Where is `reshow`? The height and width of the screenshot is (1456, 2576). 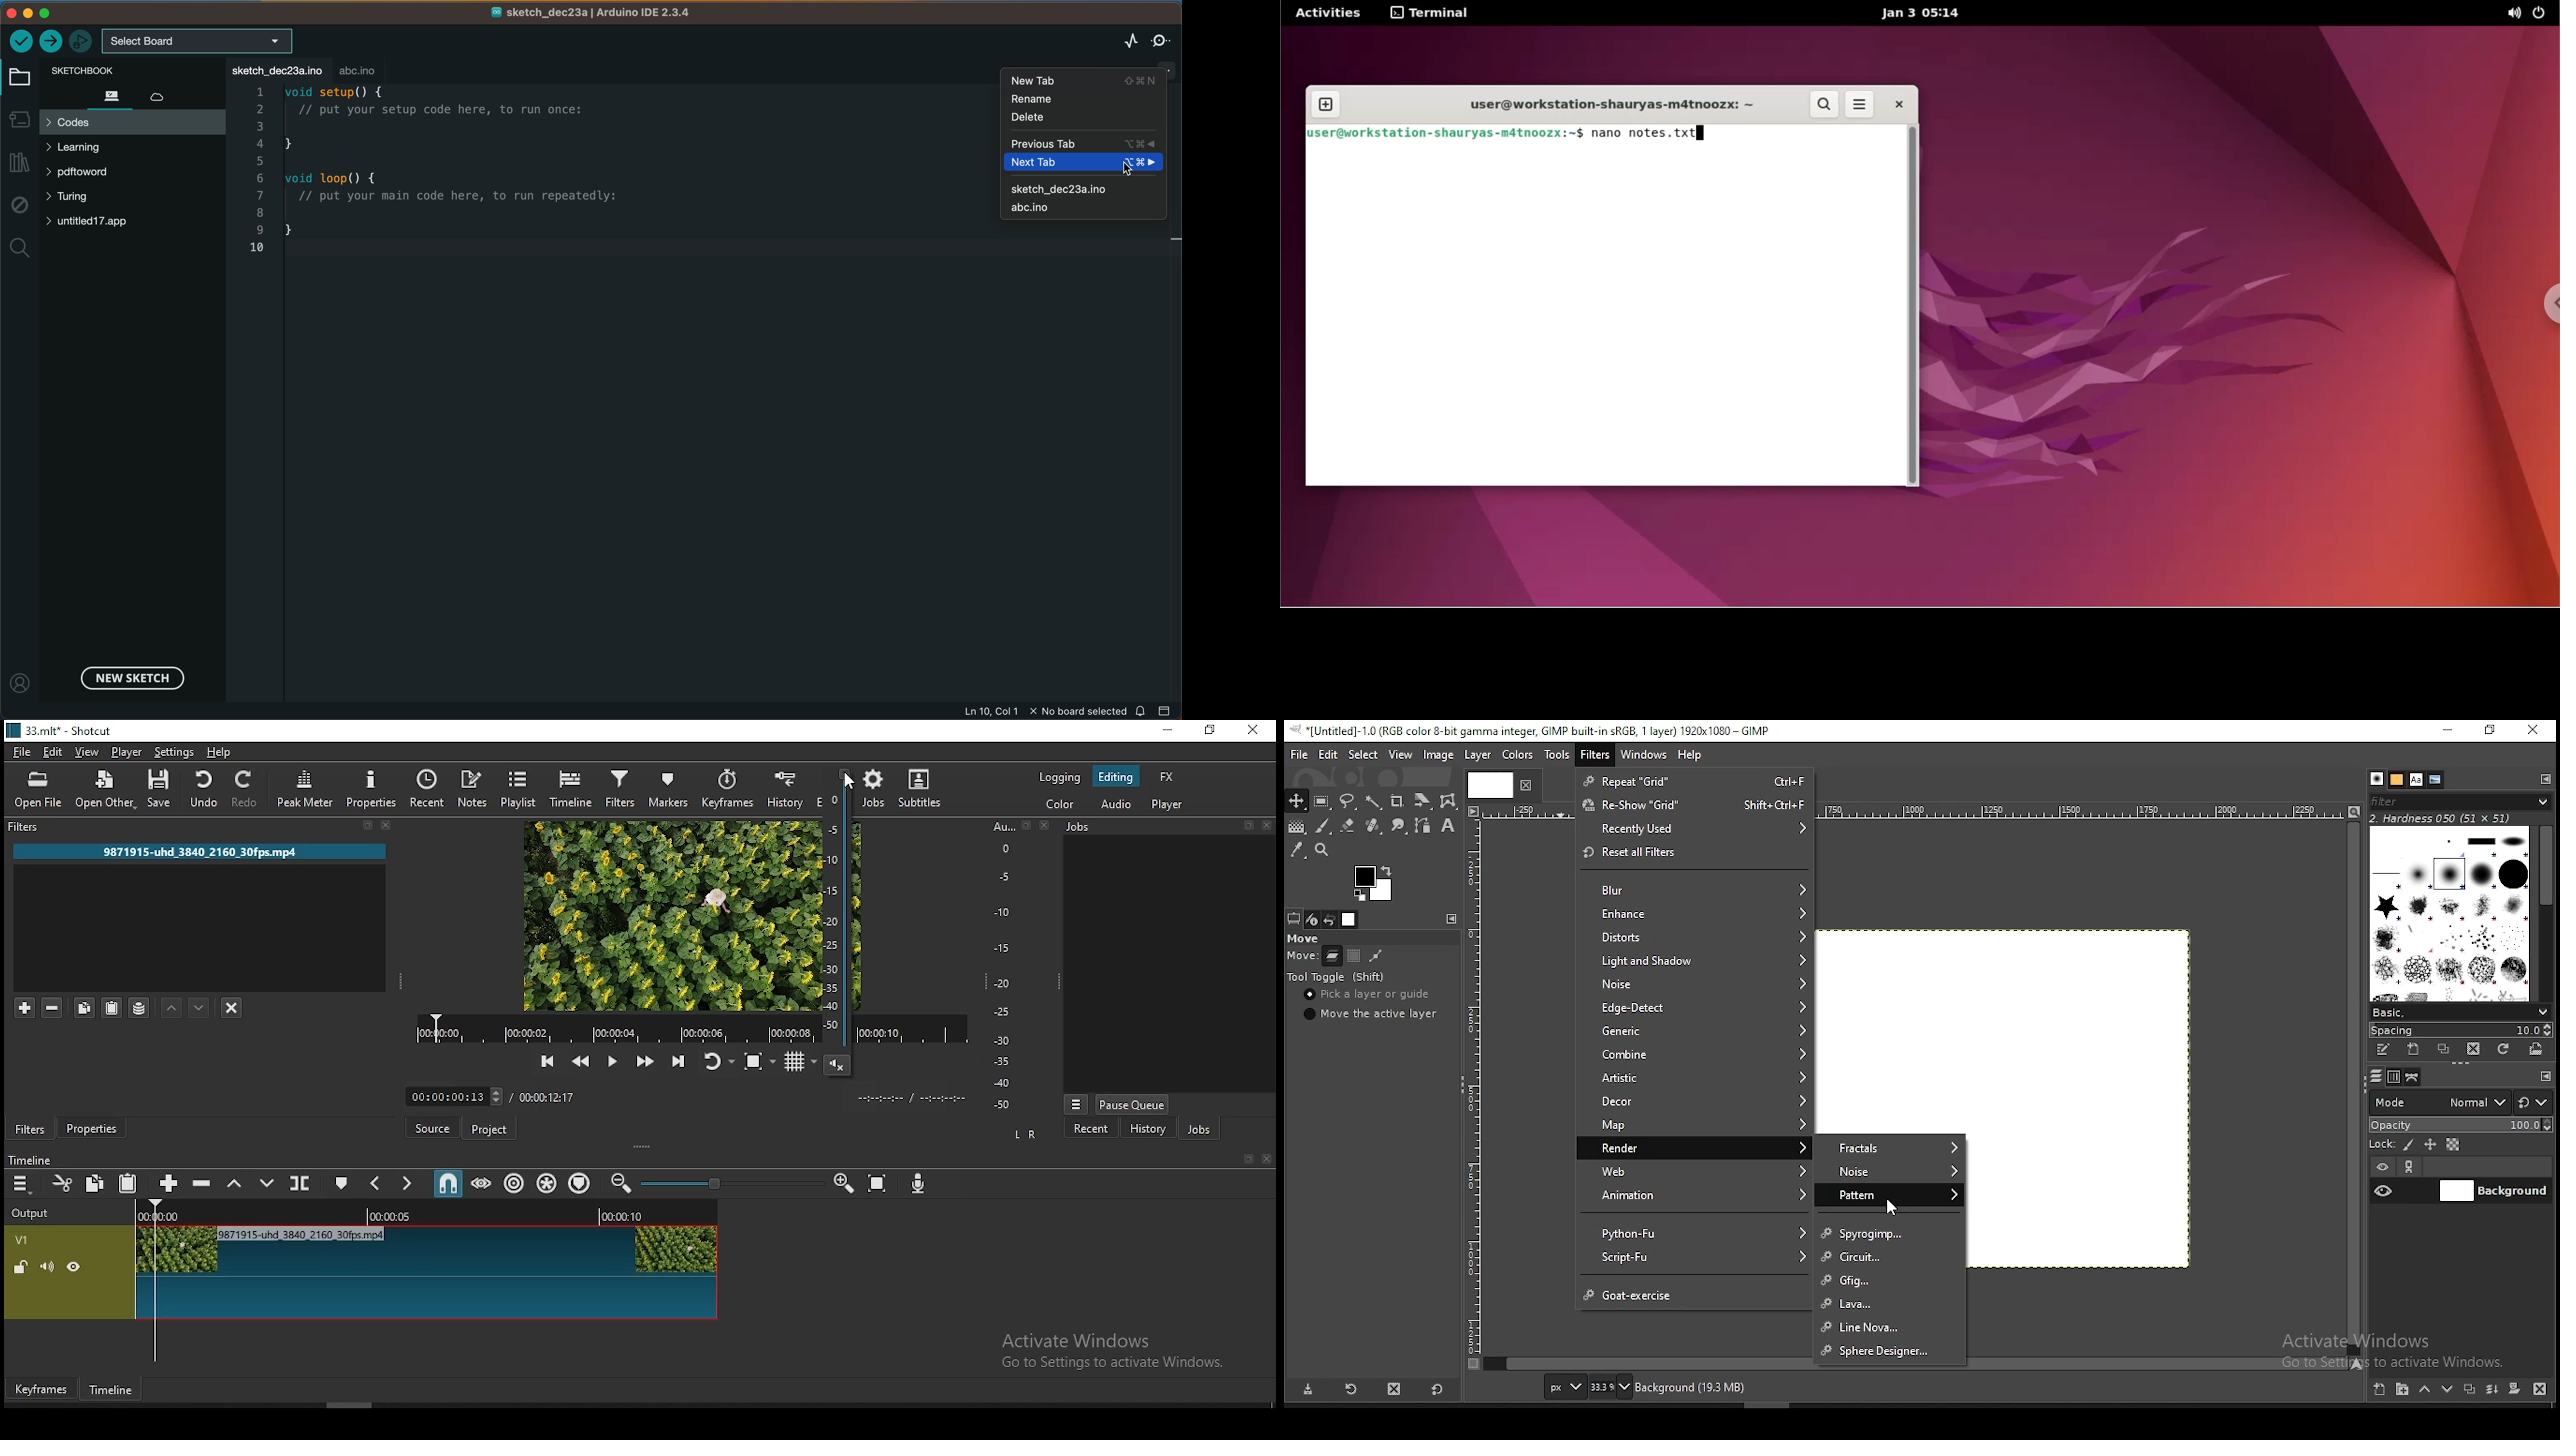 reshow is located at coordinates (1696, 804).